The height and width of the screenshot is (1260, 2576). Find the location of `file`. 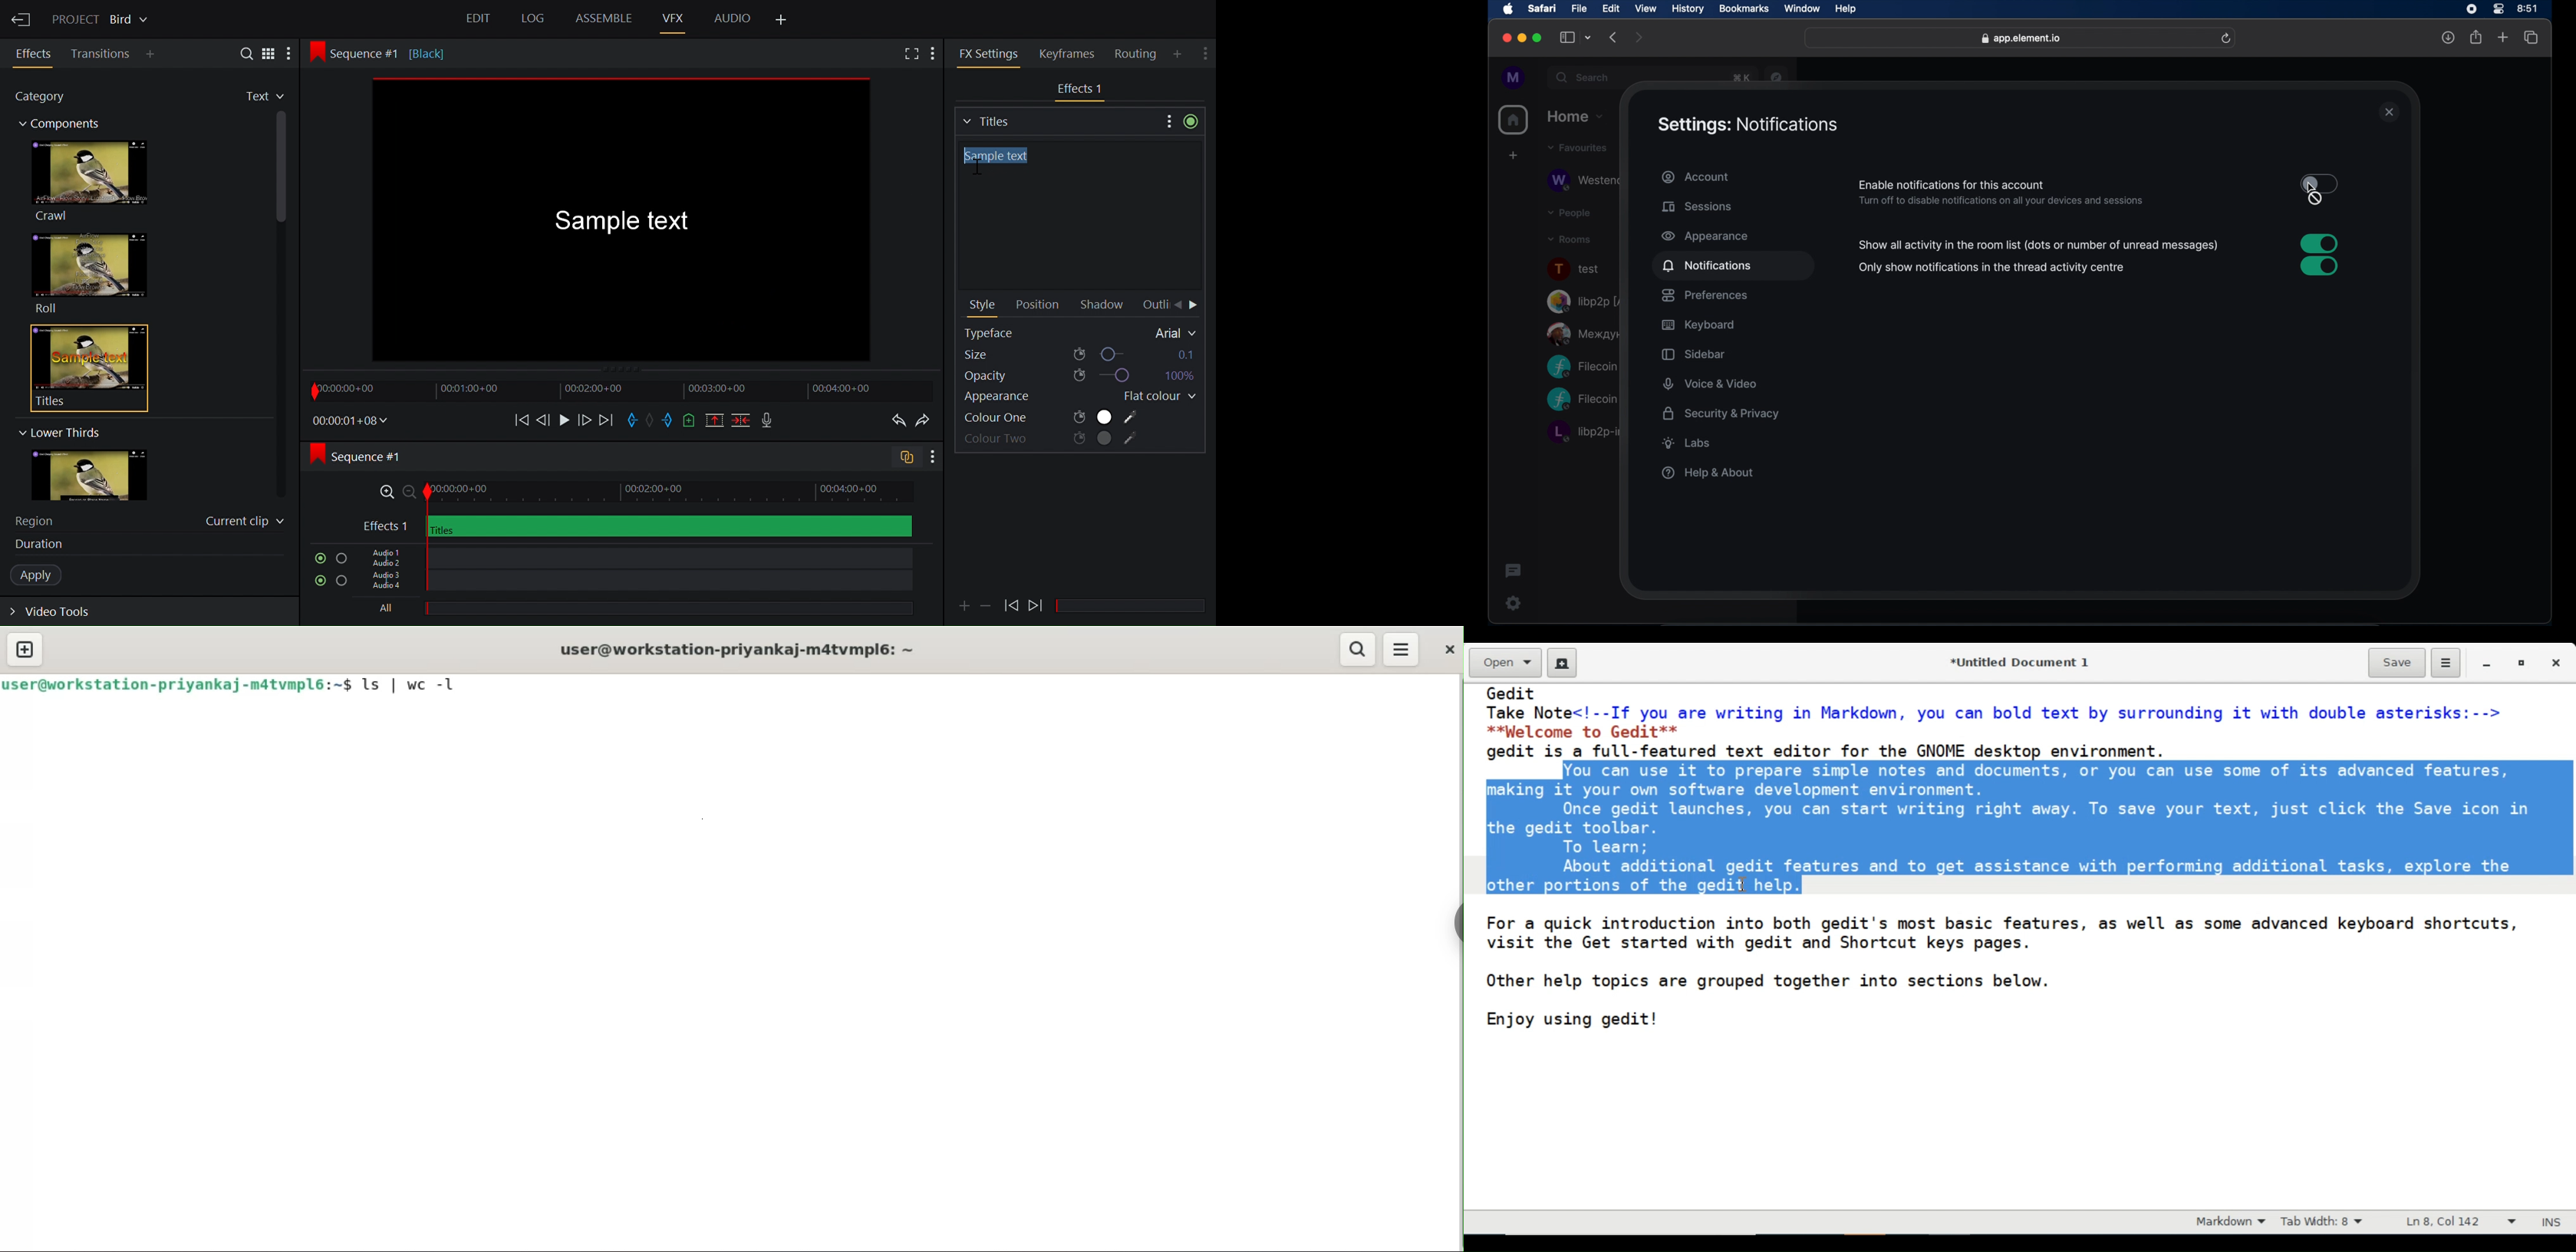

file is located at coordinates (1581, 9).